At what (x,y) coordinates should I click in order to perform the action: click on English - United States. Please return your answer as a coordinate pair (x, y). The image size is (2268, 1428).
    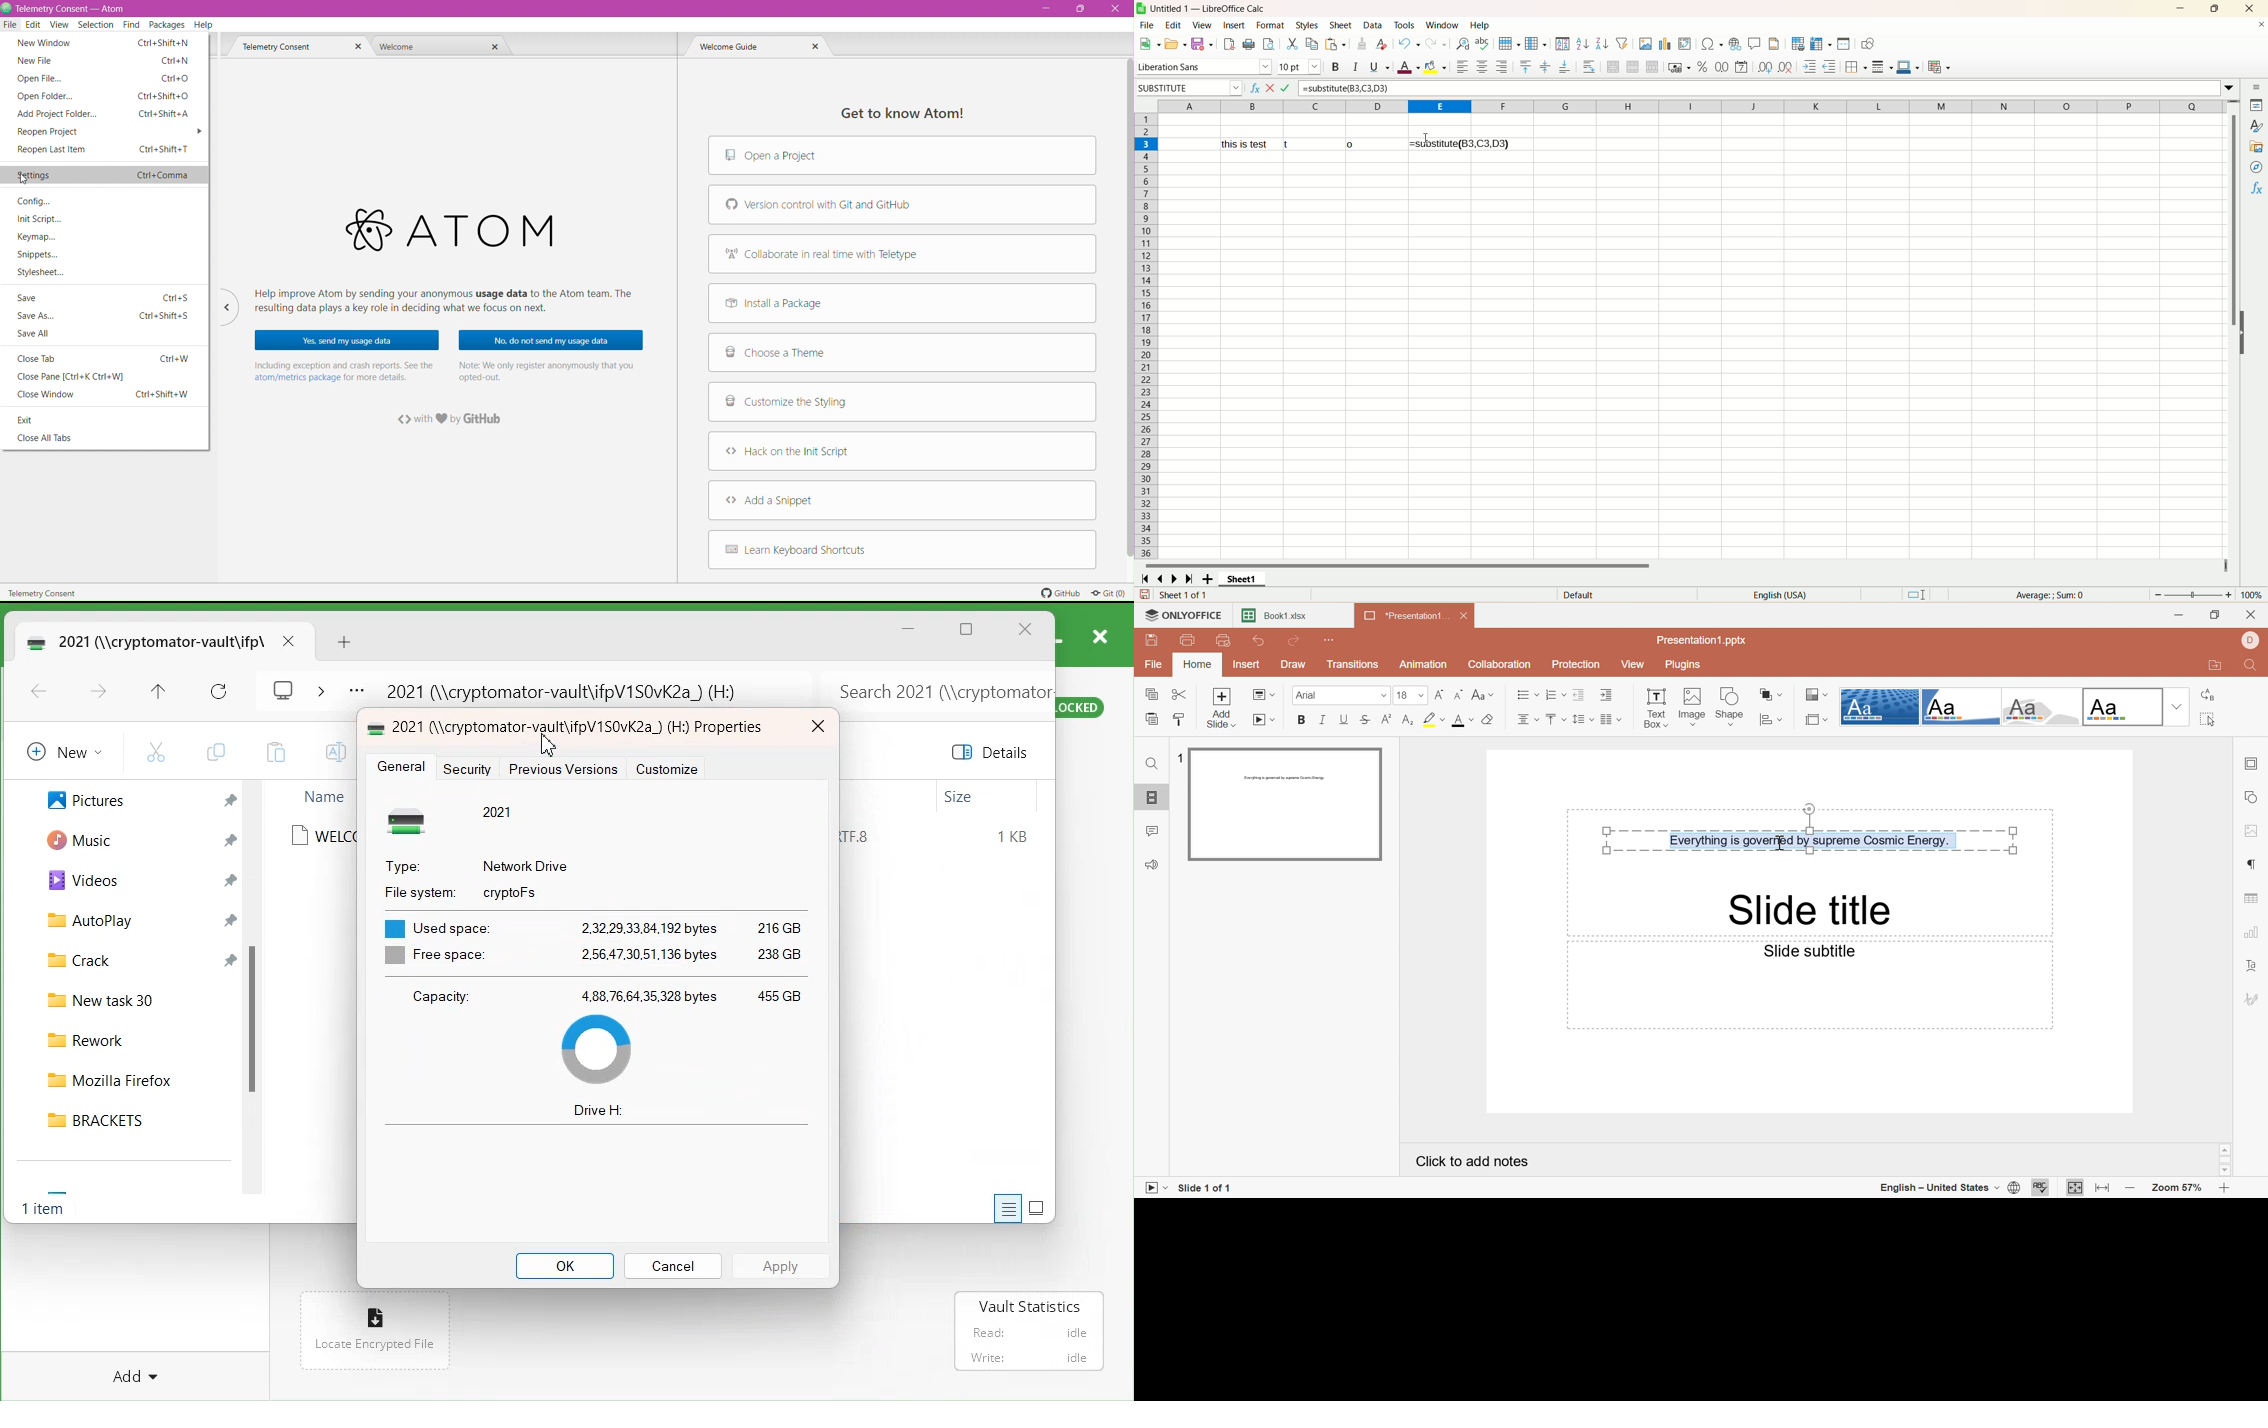
    Looking at the image, I should click on (1939, 1188).